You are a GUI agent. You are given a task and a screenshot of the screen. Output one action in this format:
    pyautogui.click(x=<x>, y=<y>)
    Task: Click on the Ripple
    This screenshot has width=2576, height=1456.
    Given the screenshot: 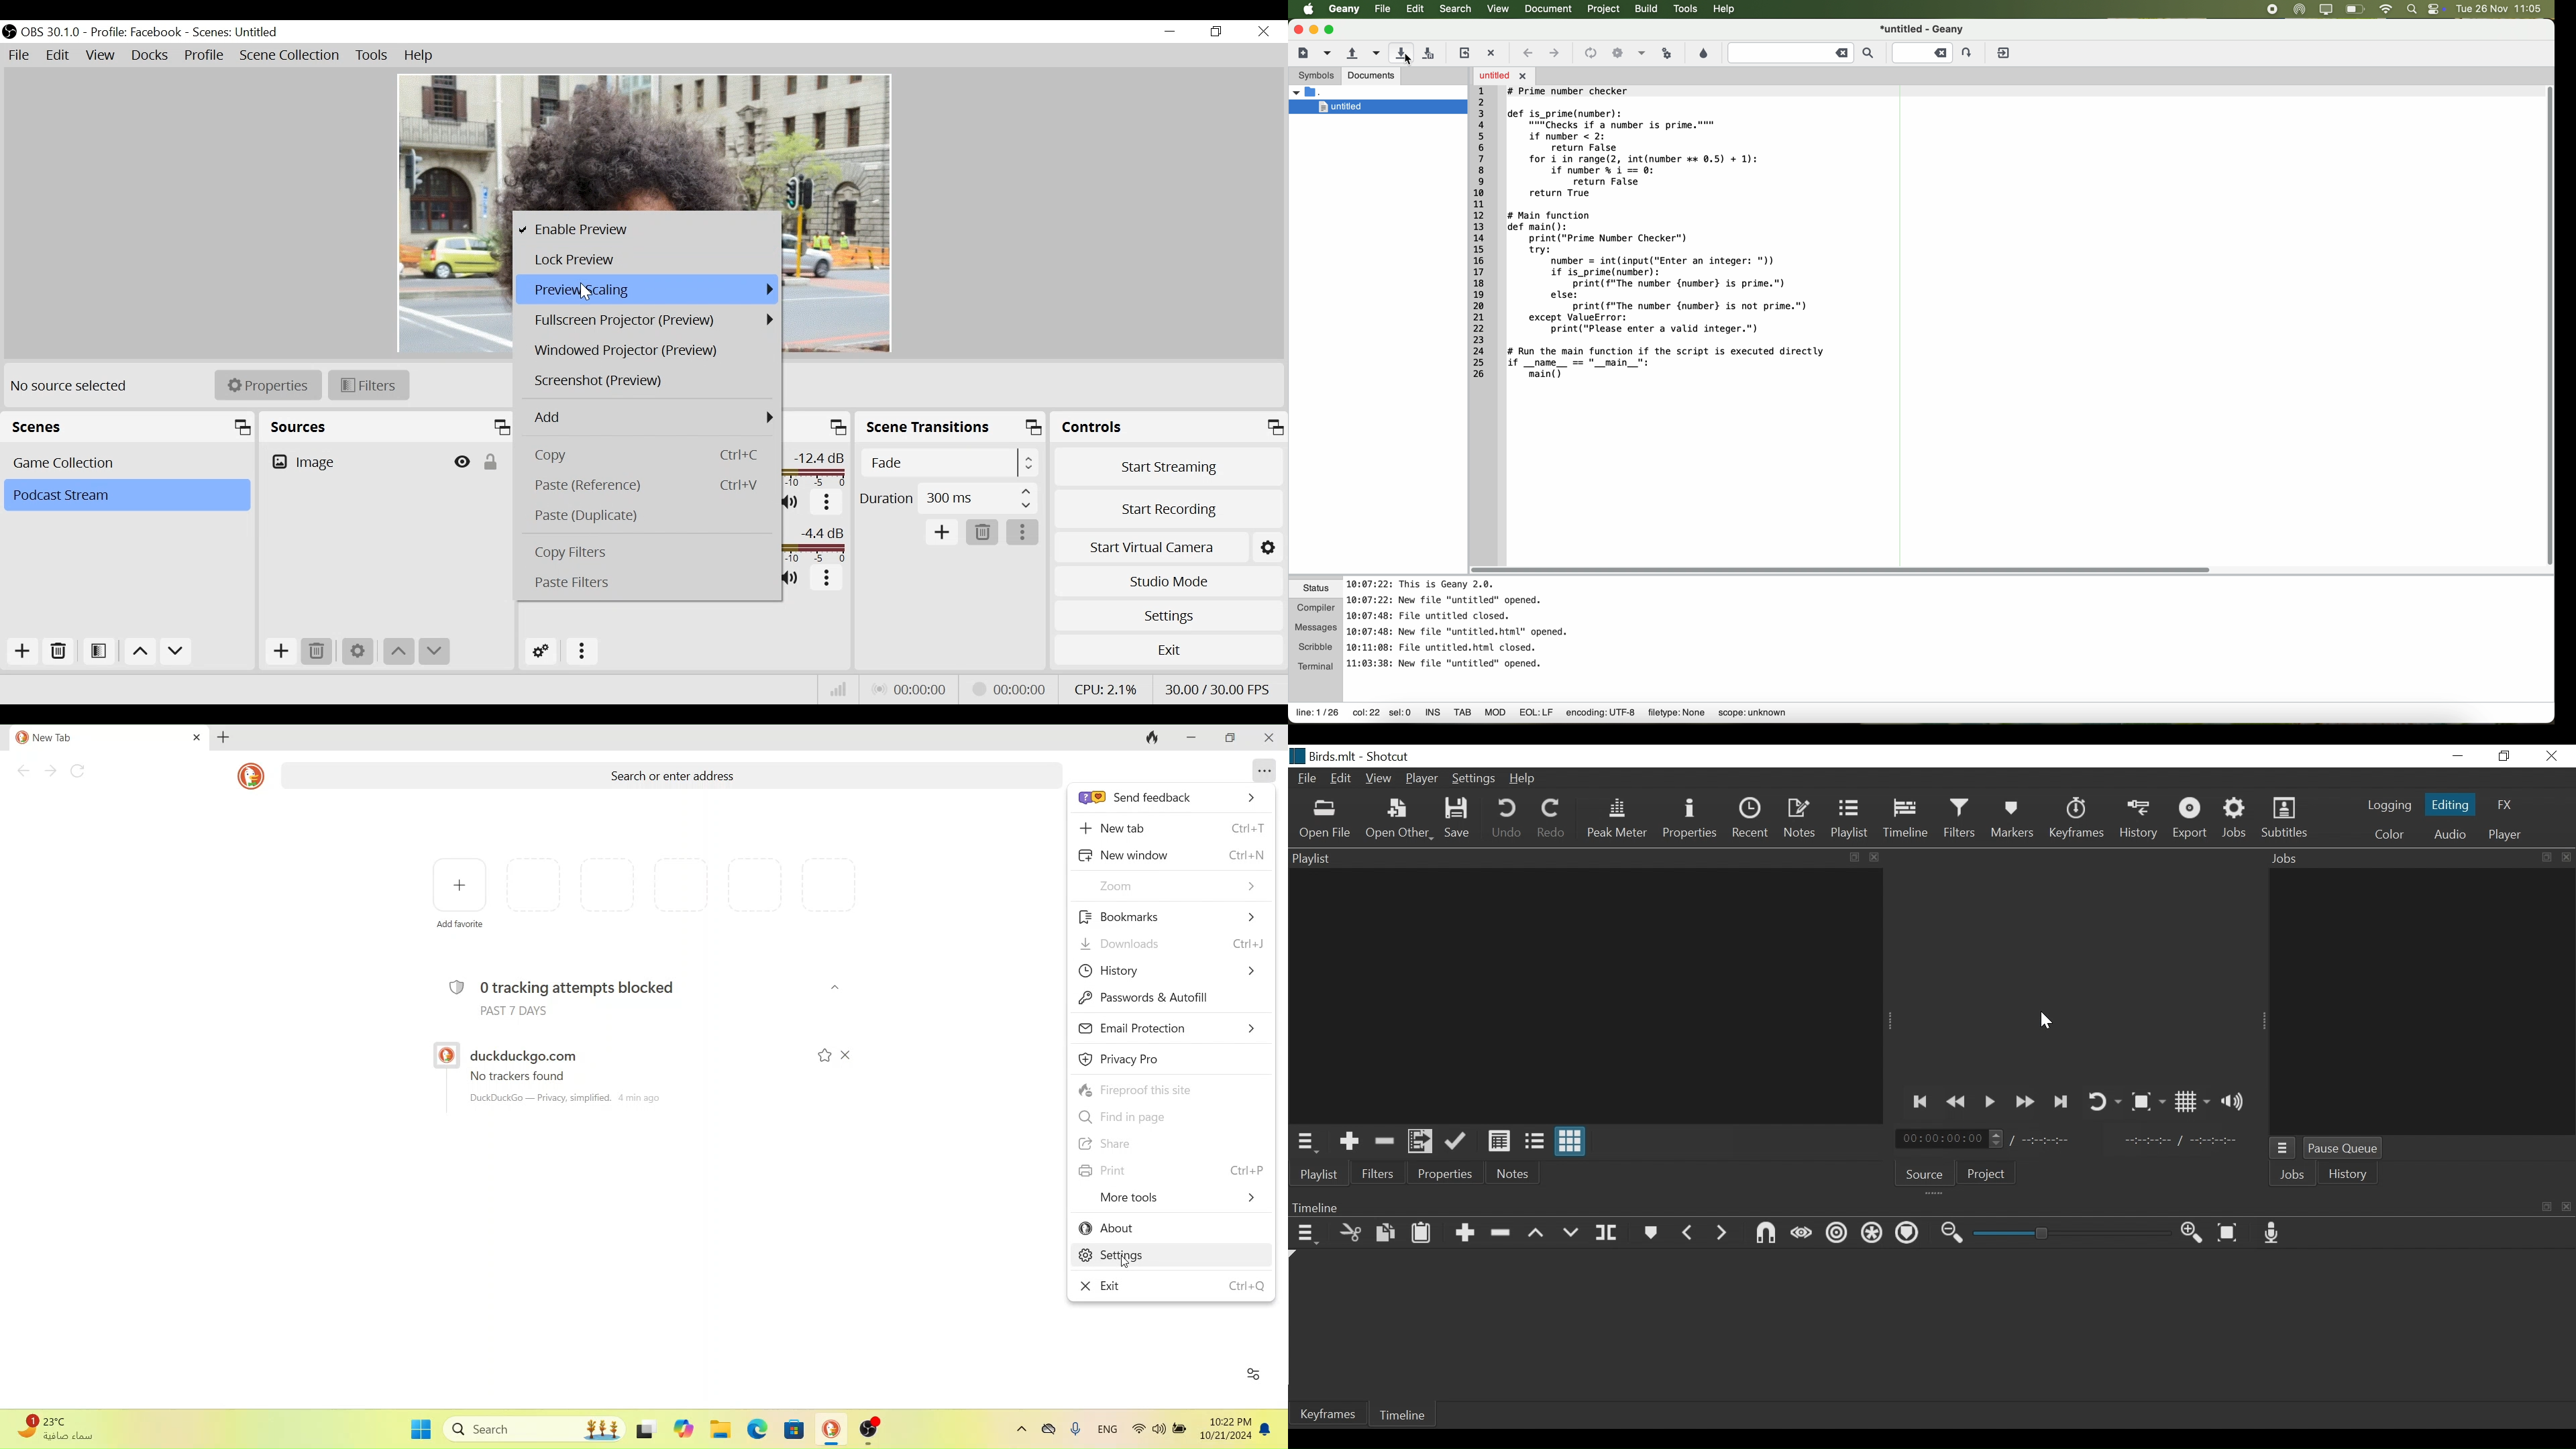 What is the action you would take?
    pyautogui.click(x=1837, y=1236)
    